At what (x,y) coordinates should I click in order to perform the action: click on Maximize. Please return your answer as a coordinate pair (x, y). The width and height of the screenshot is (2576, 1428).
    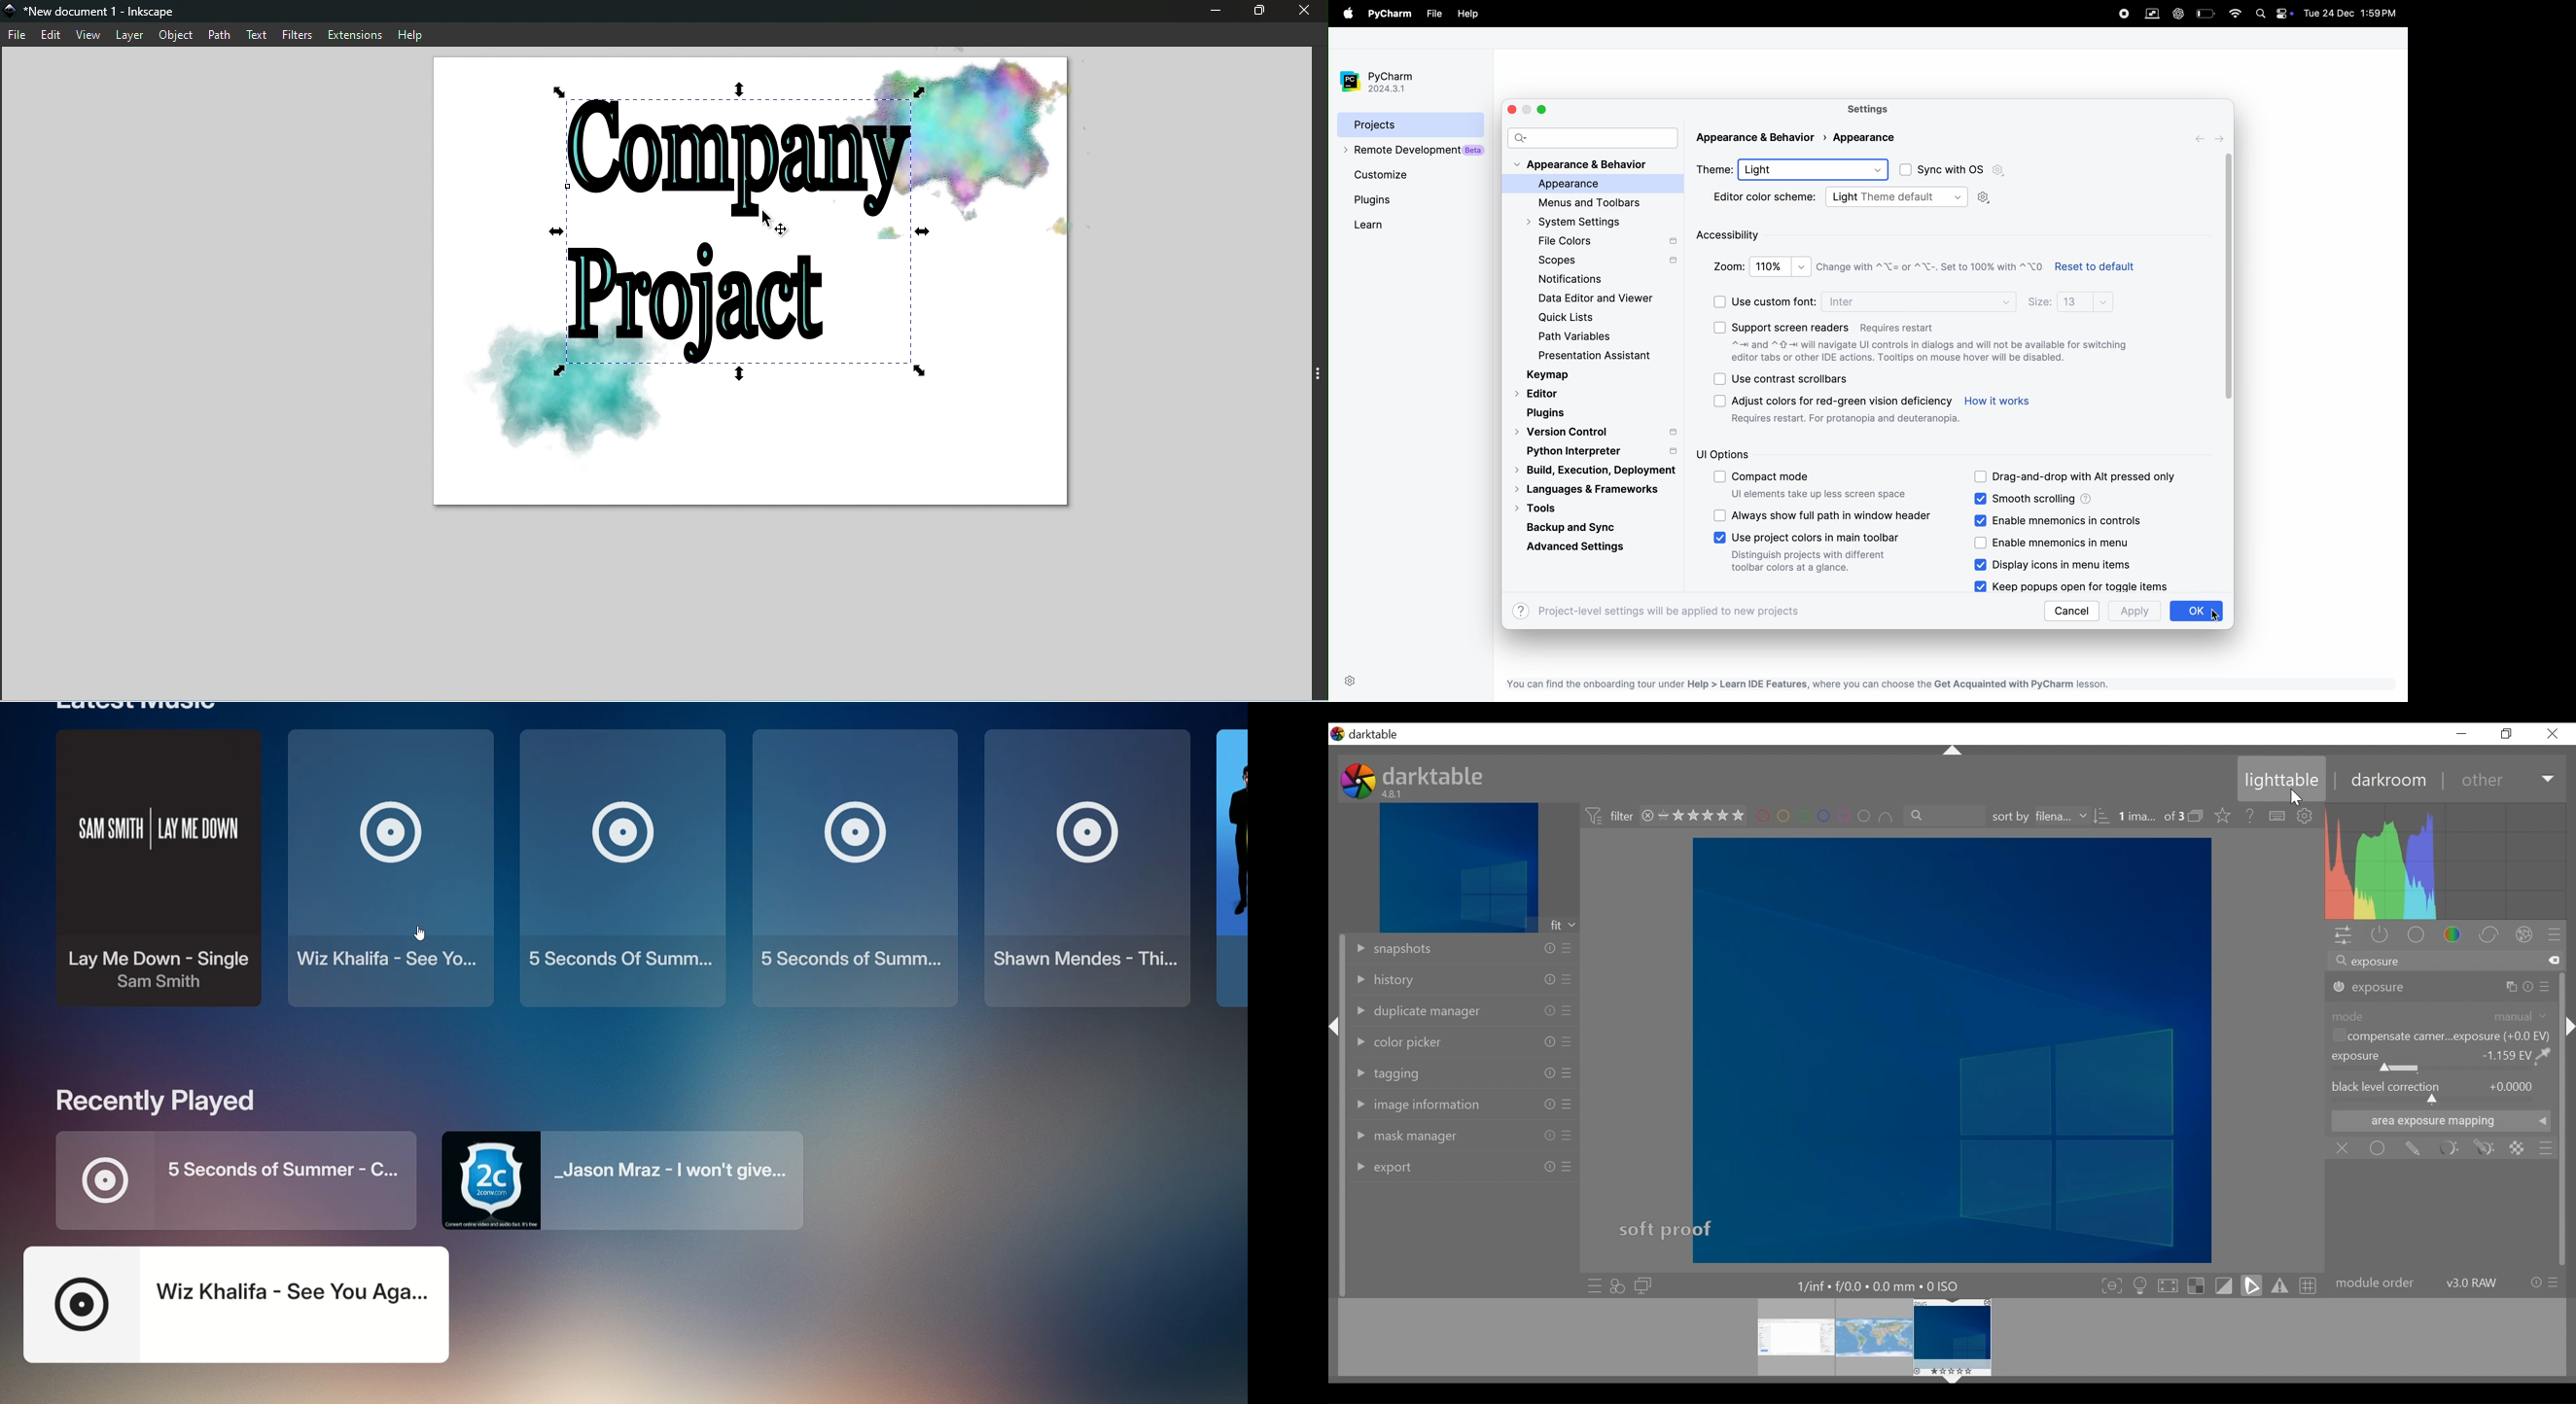
    Looking at the image, I should click on (1256, 11).